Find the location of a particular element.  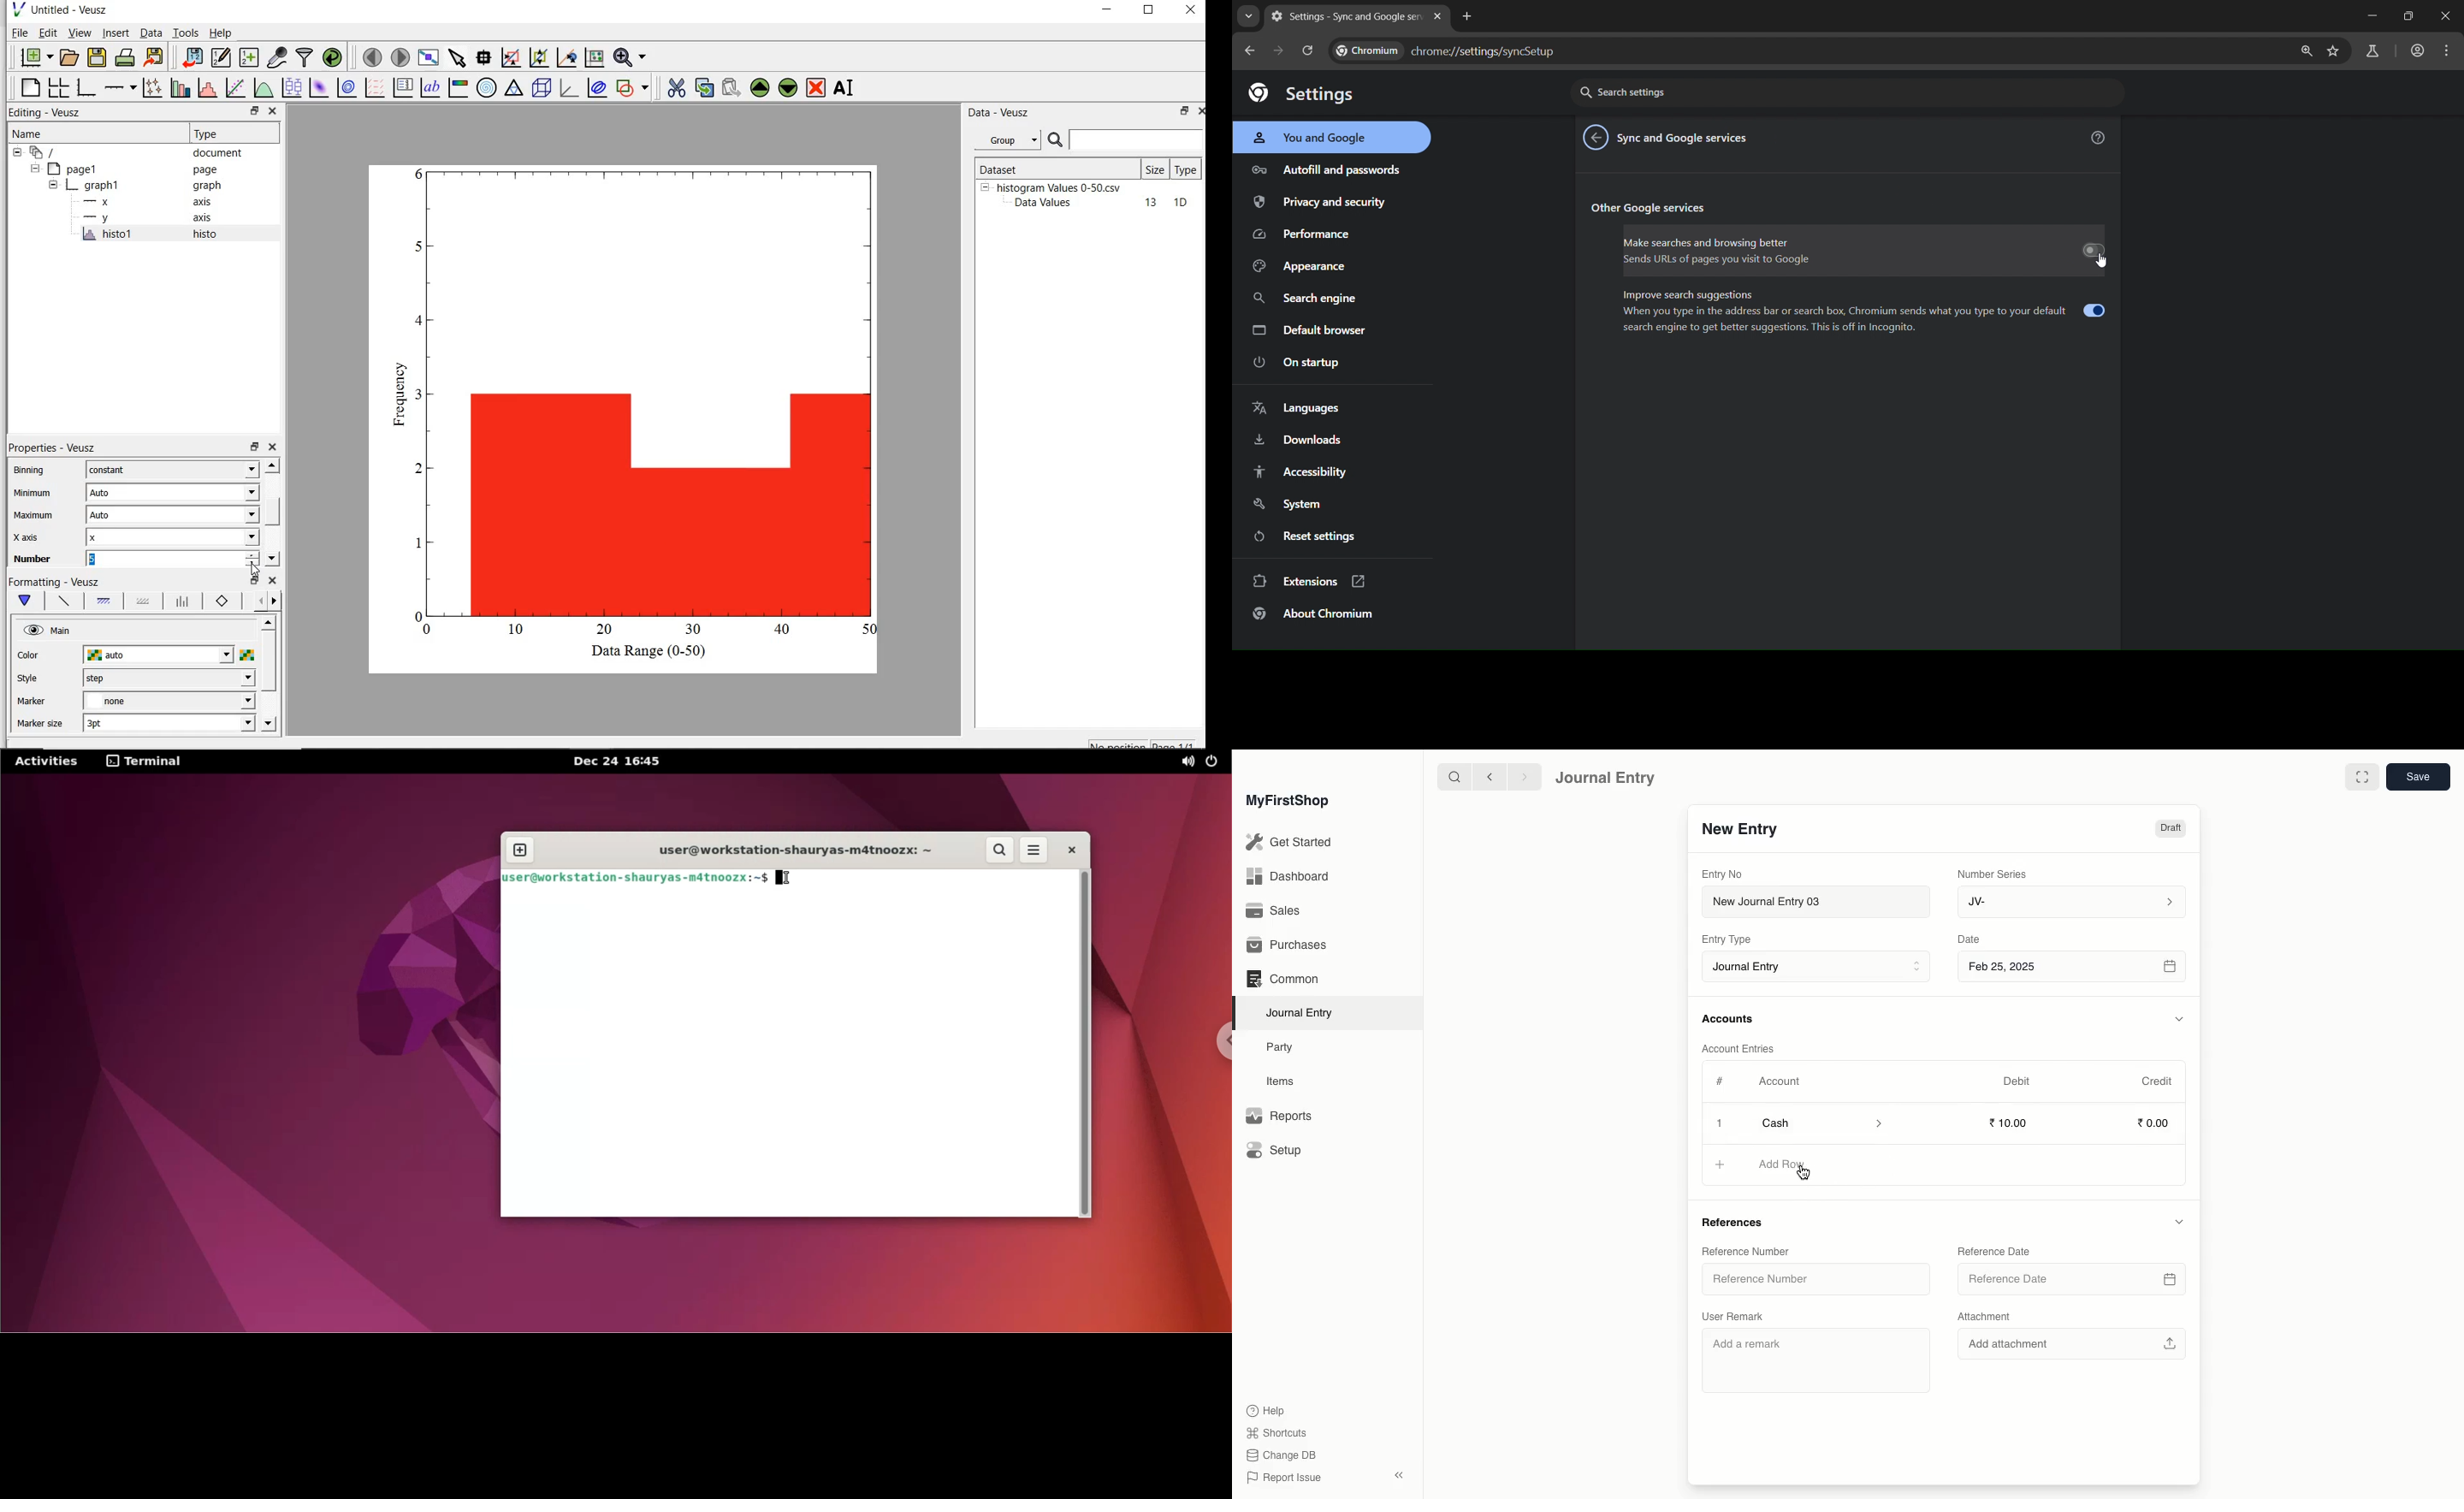

Sync and Google services is located at coordinates (1688, 138).